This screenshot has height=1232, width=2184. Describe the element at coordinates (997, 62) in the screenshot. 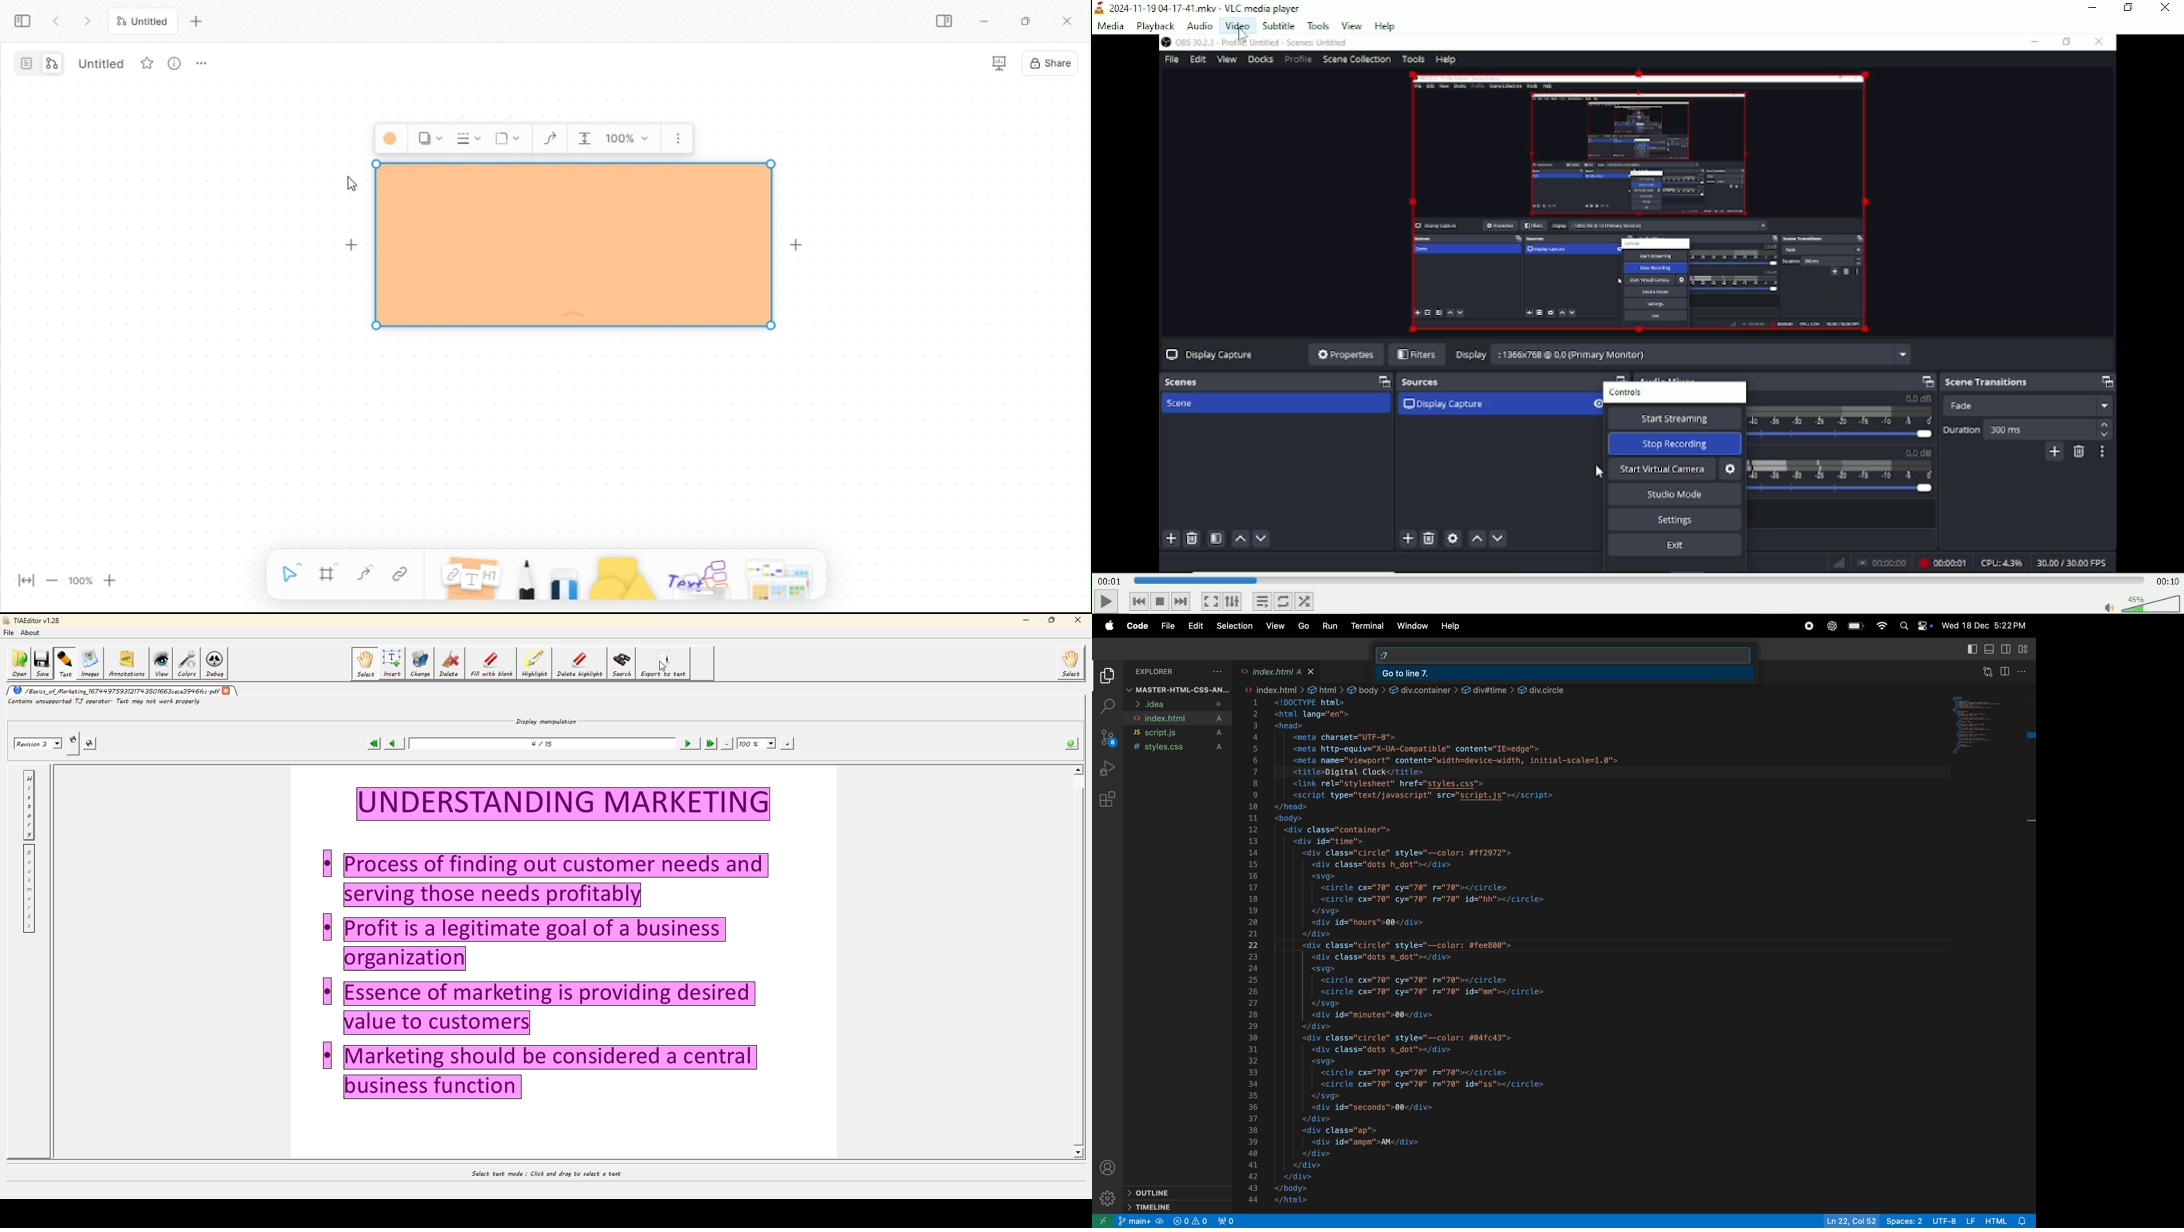

I see `slideshow` at that location.